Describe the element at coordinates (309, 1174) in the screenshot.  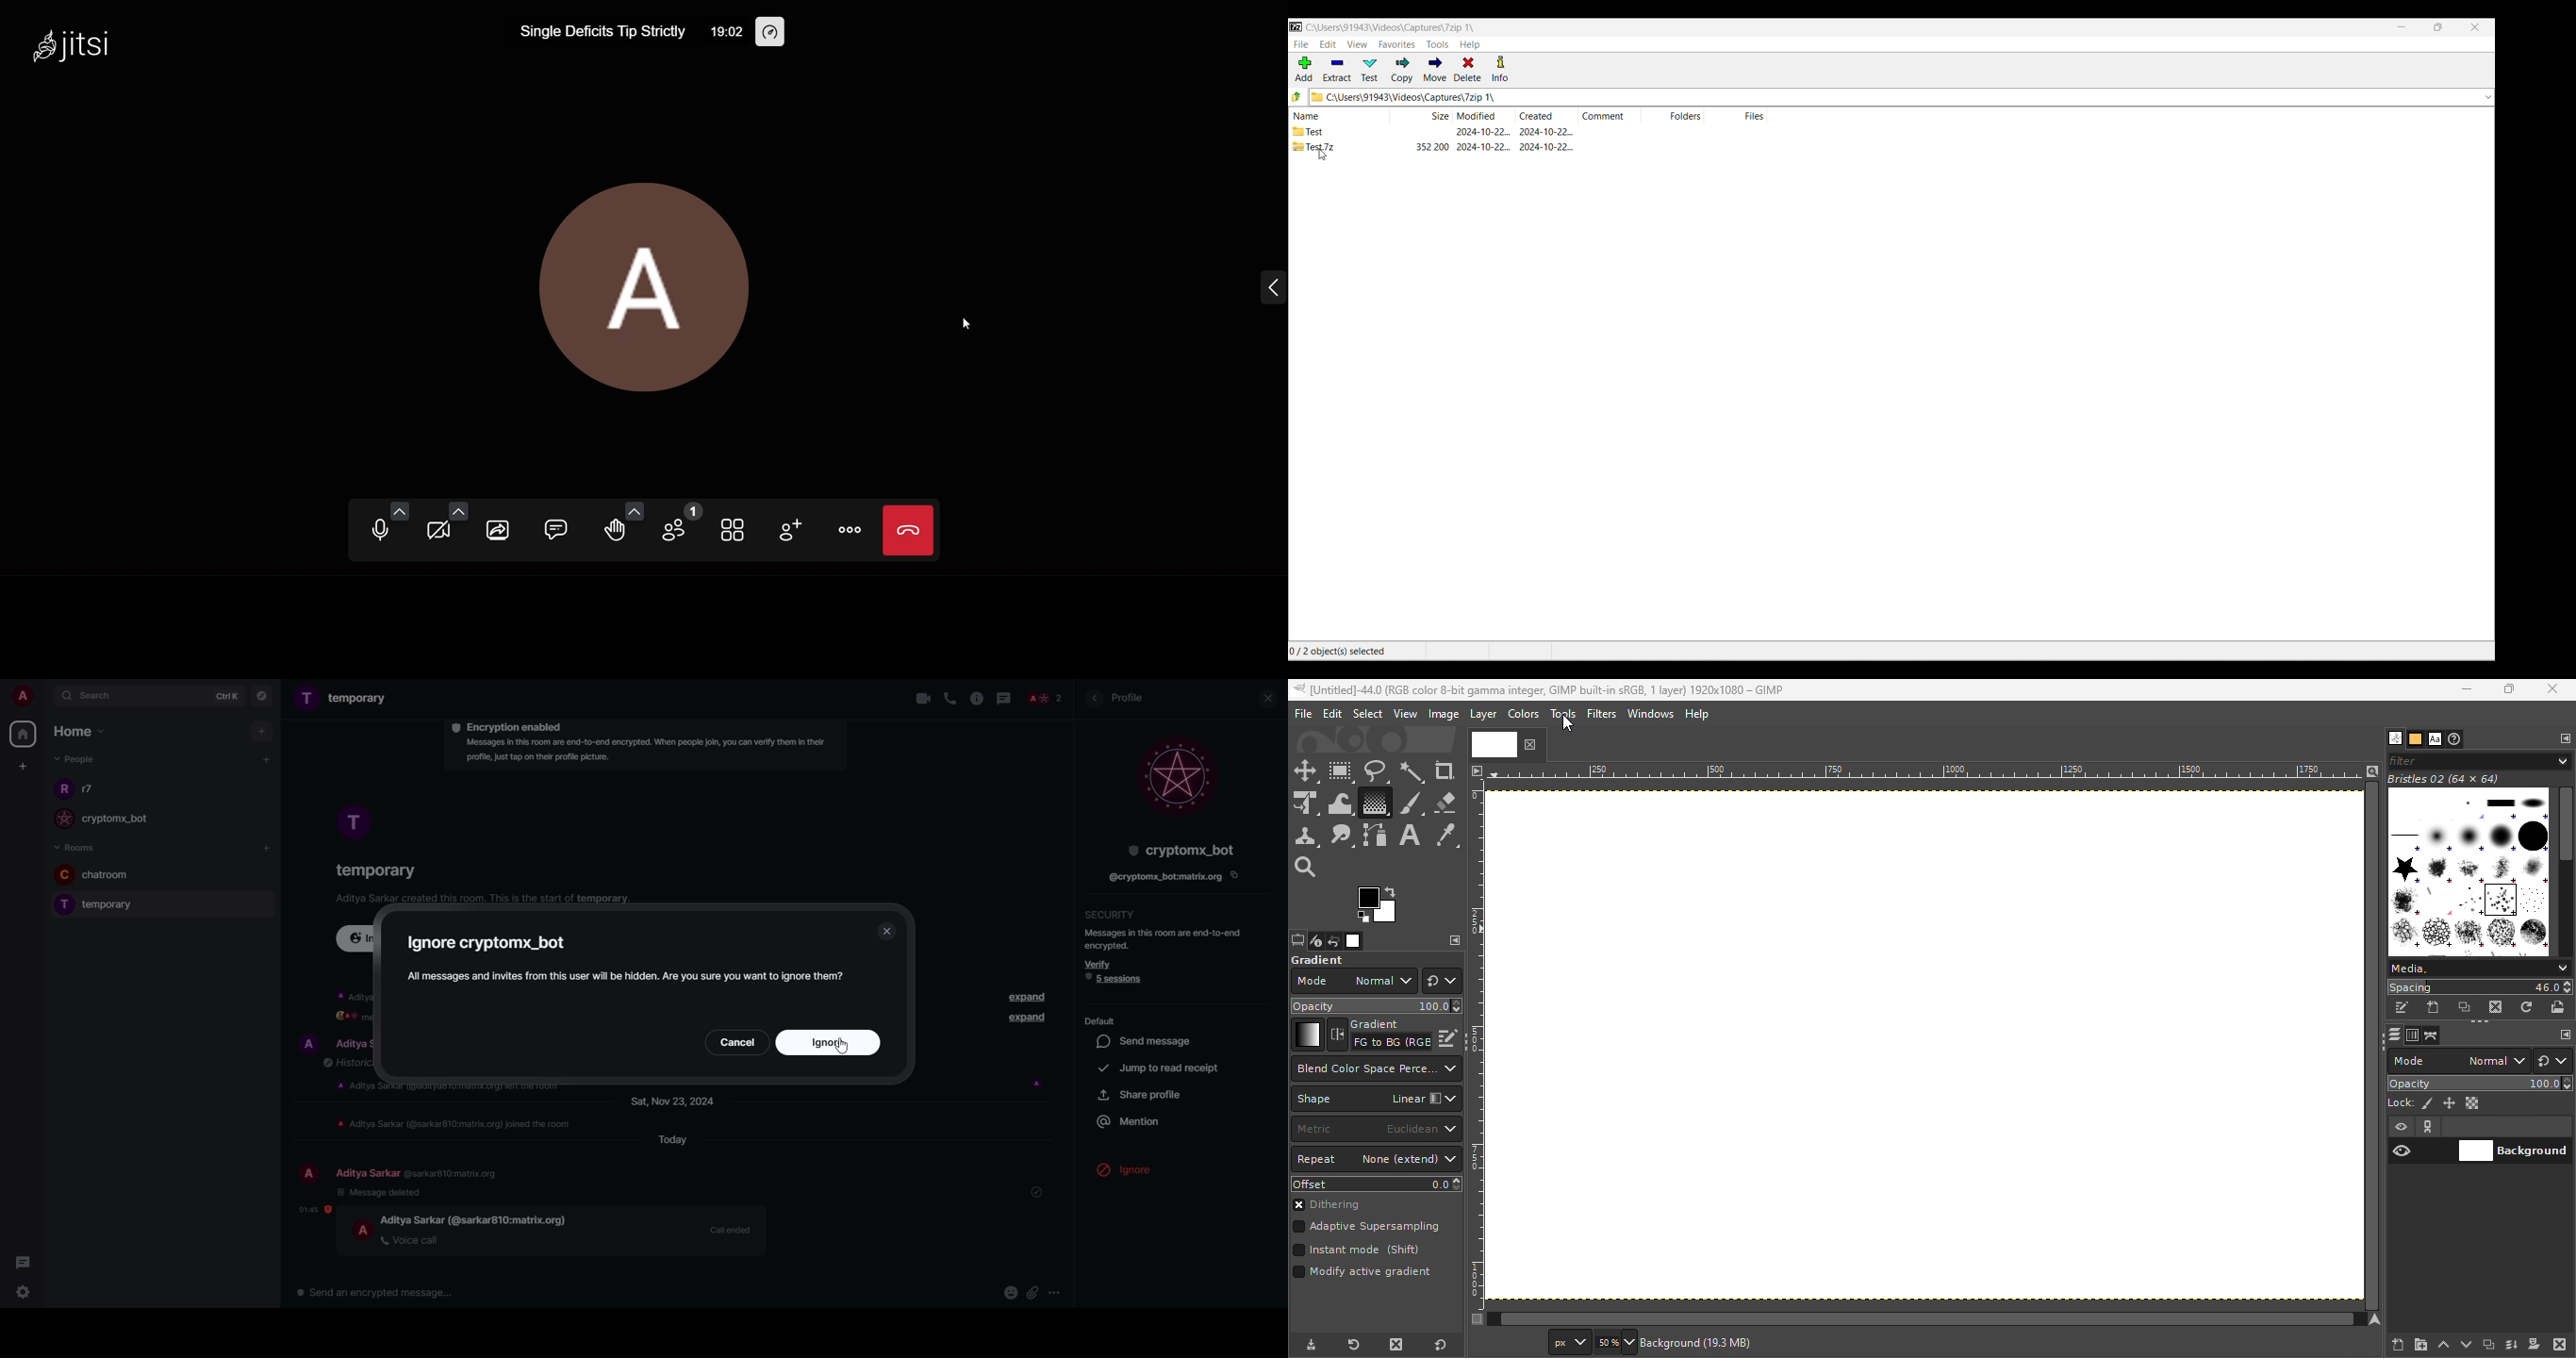
I see `profile` at that location.